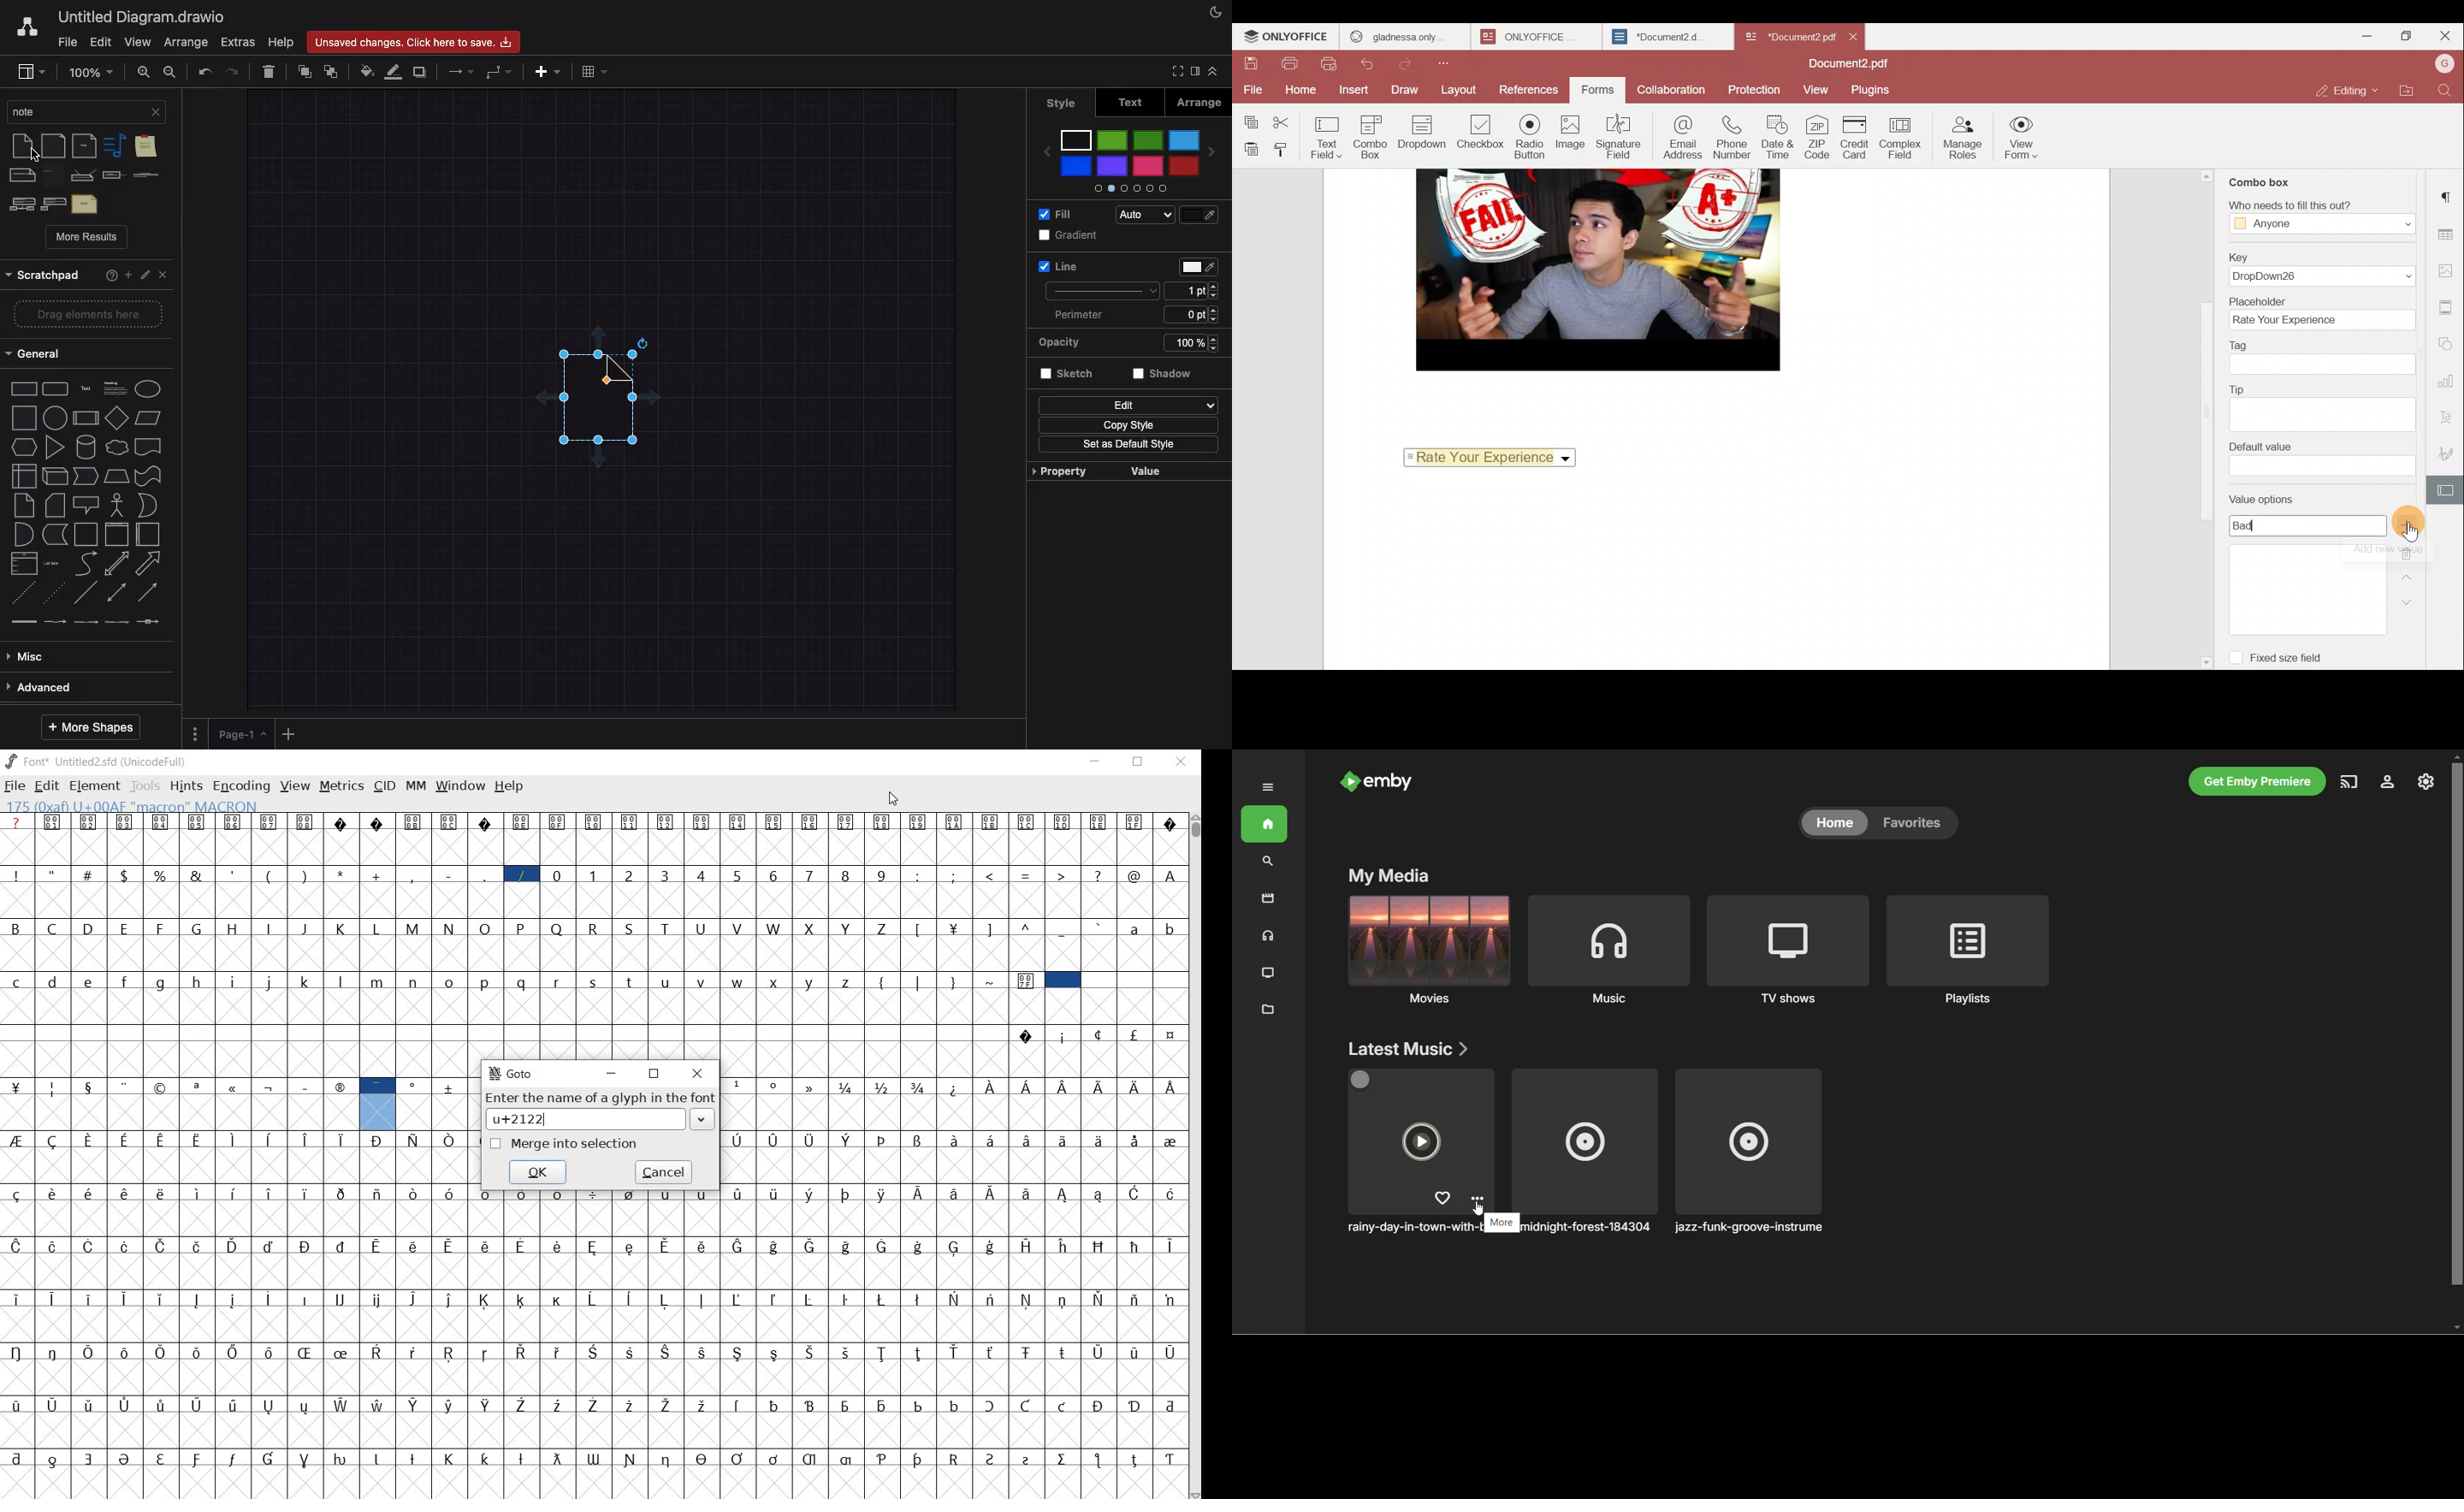 The image size is (2464, 1512). What do you see at coordinates (2357, 39) in the screenshot?
I see `Minimize` at bounding box center [2357, 39].